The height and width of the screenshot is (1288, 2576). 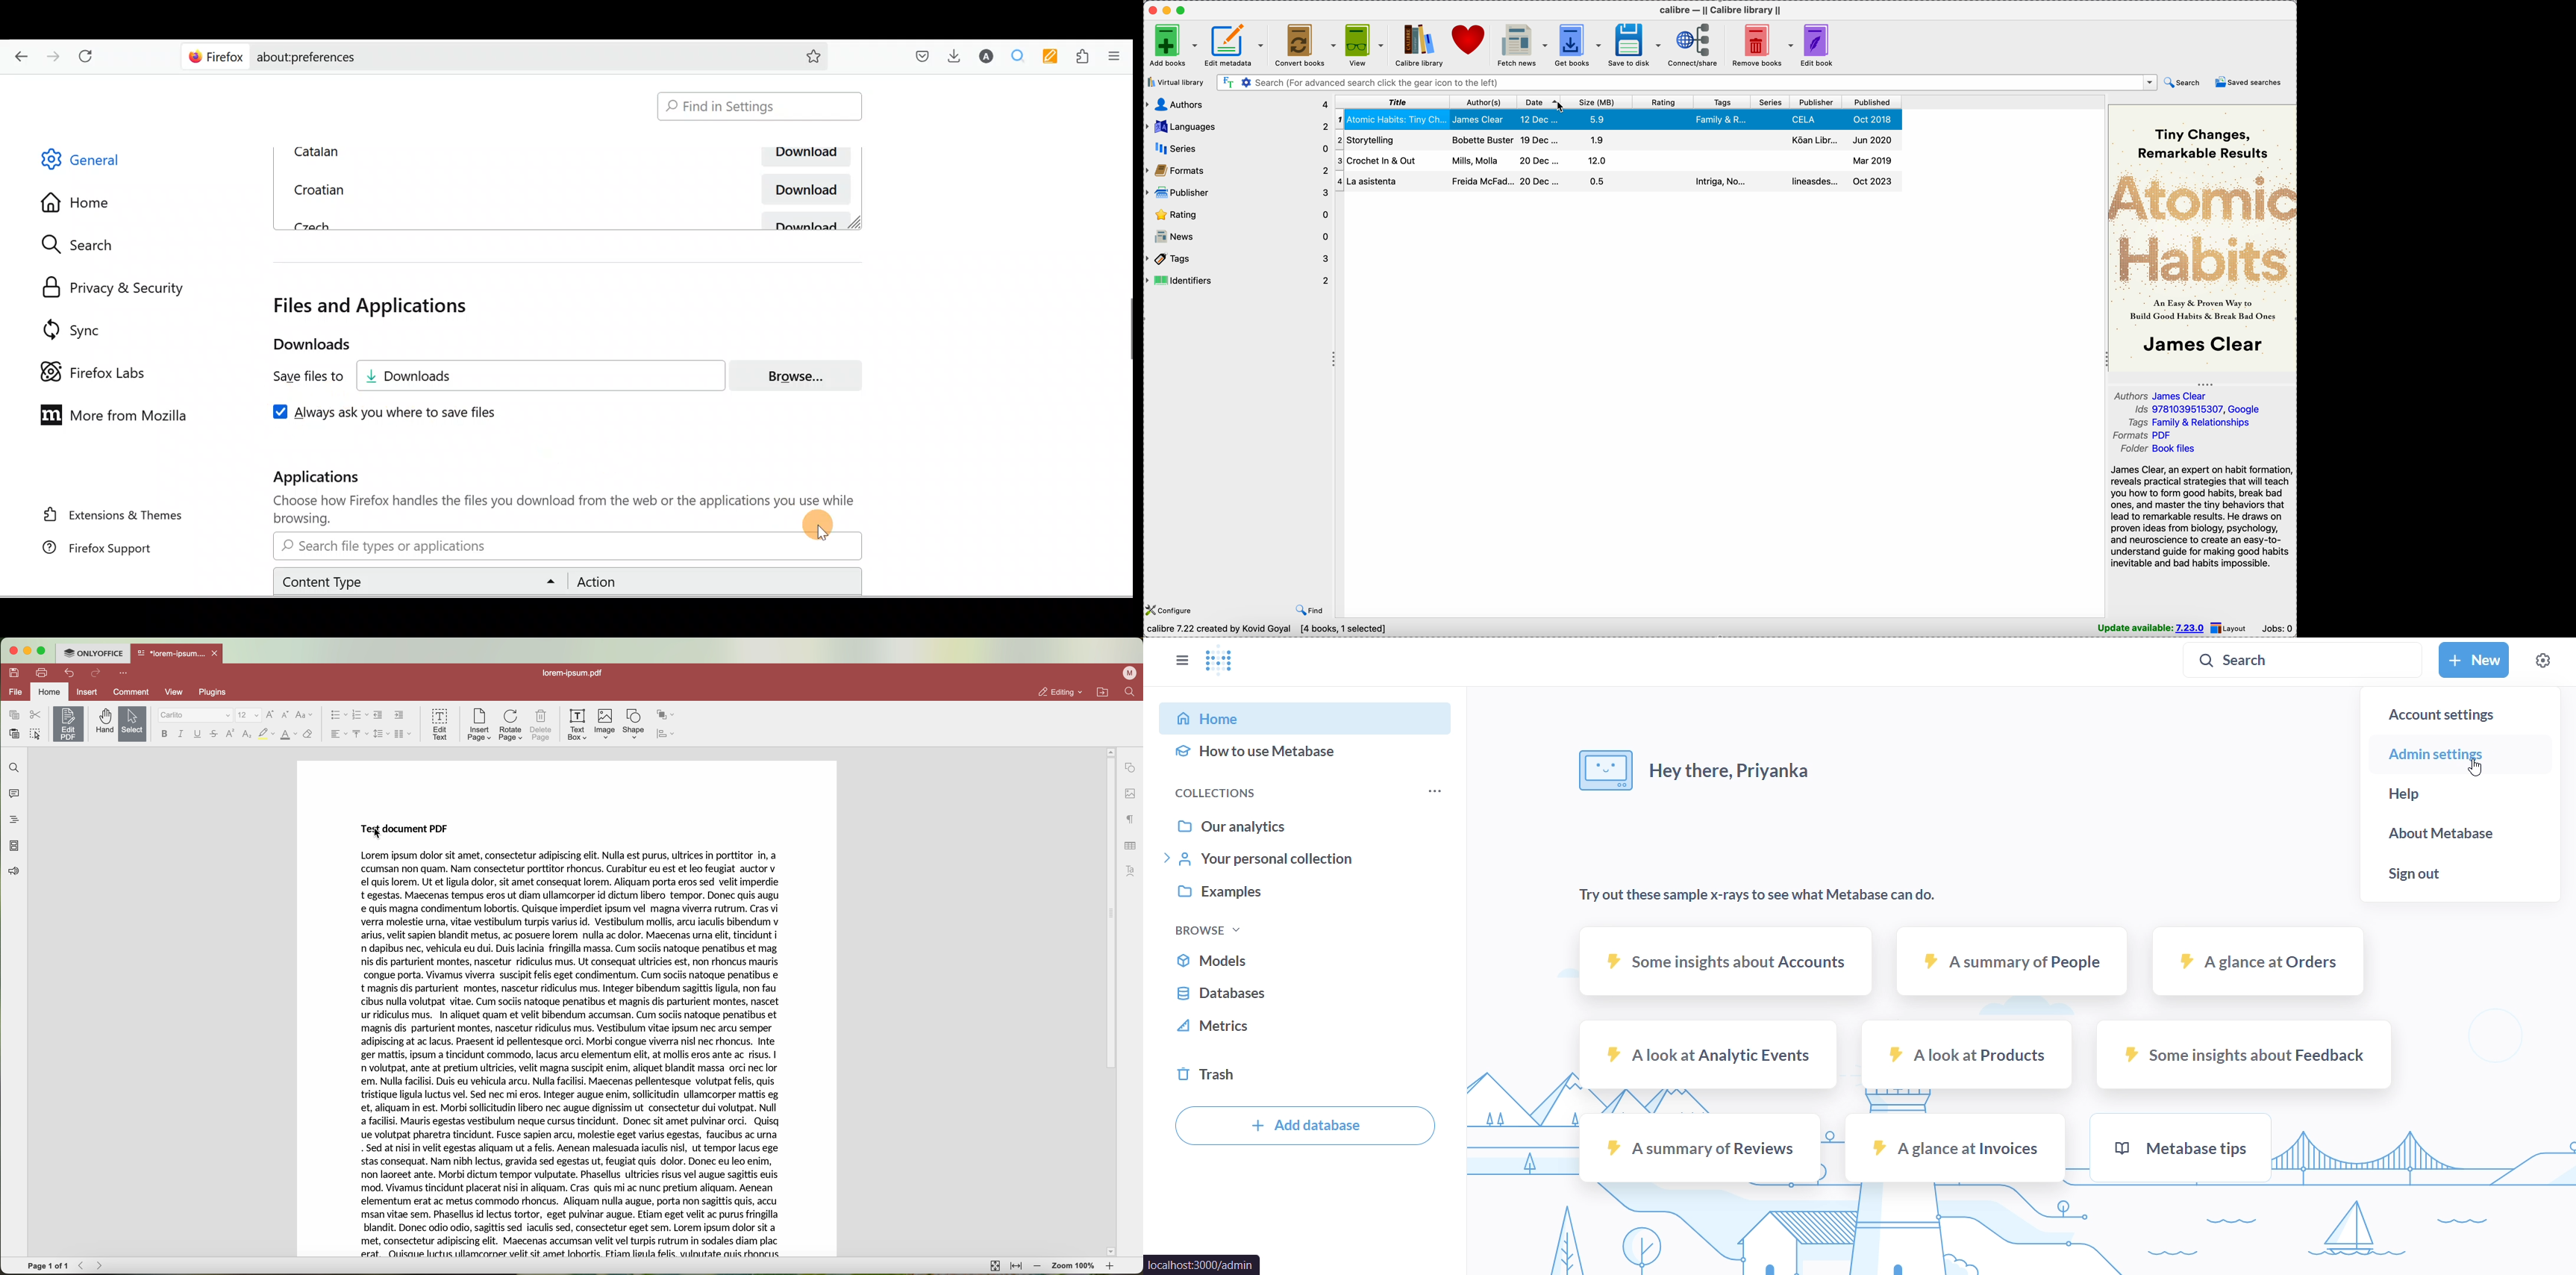 What do you see at coordinates (405, 828) in the screenshot?
I see `Test document PDF` at bounding box center [405, 828].